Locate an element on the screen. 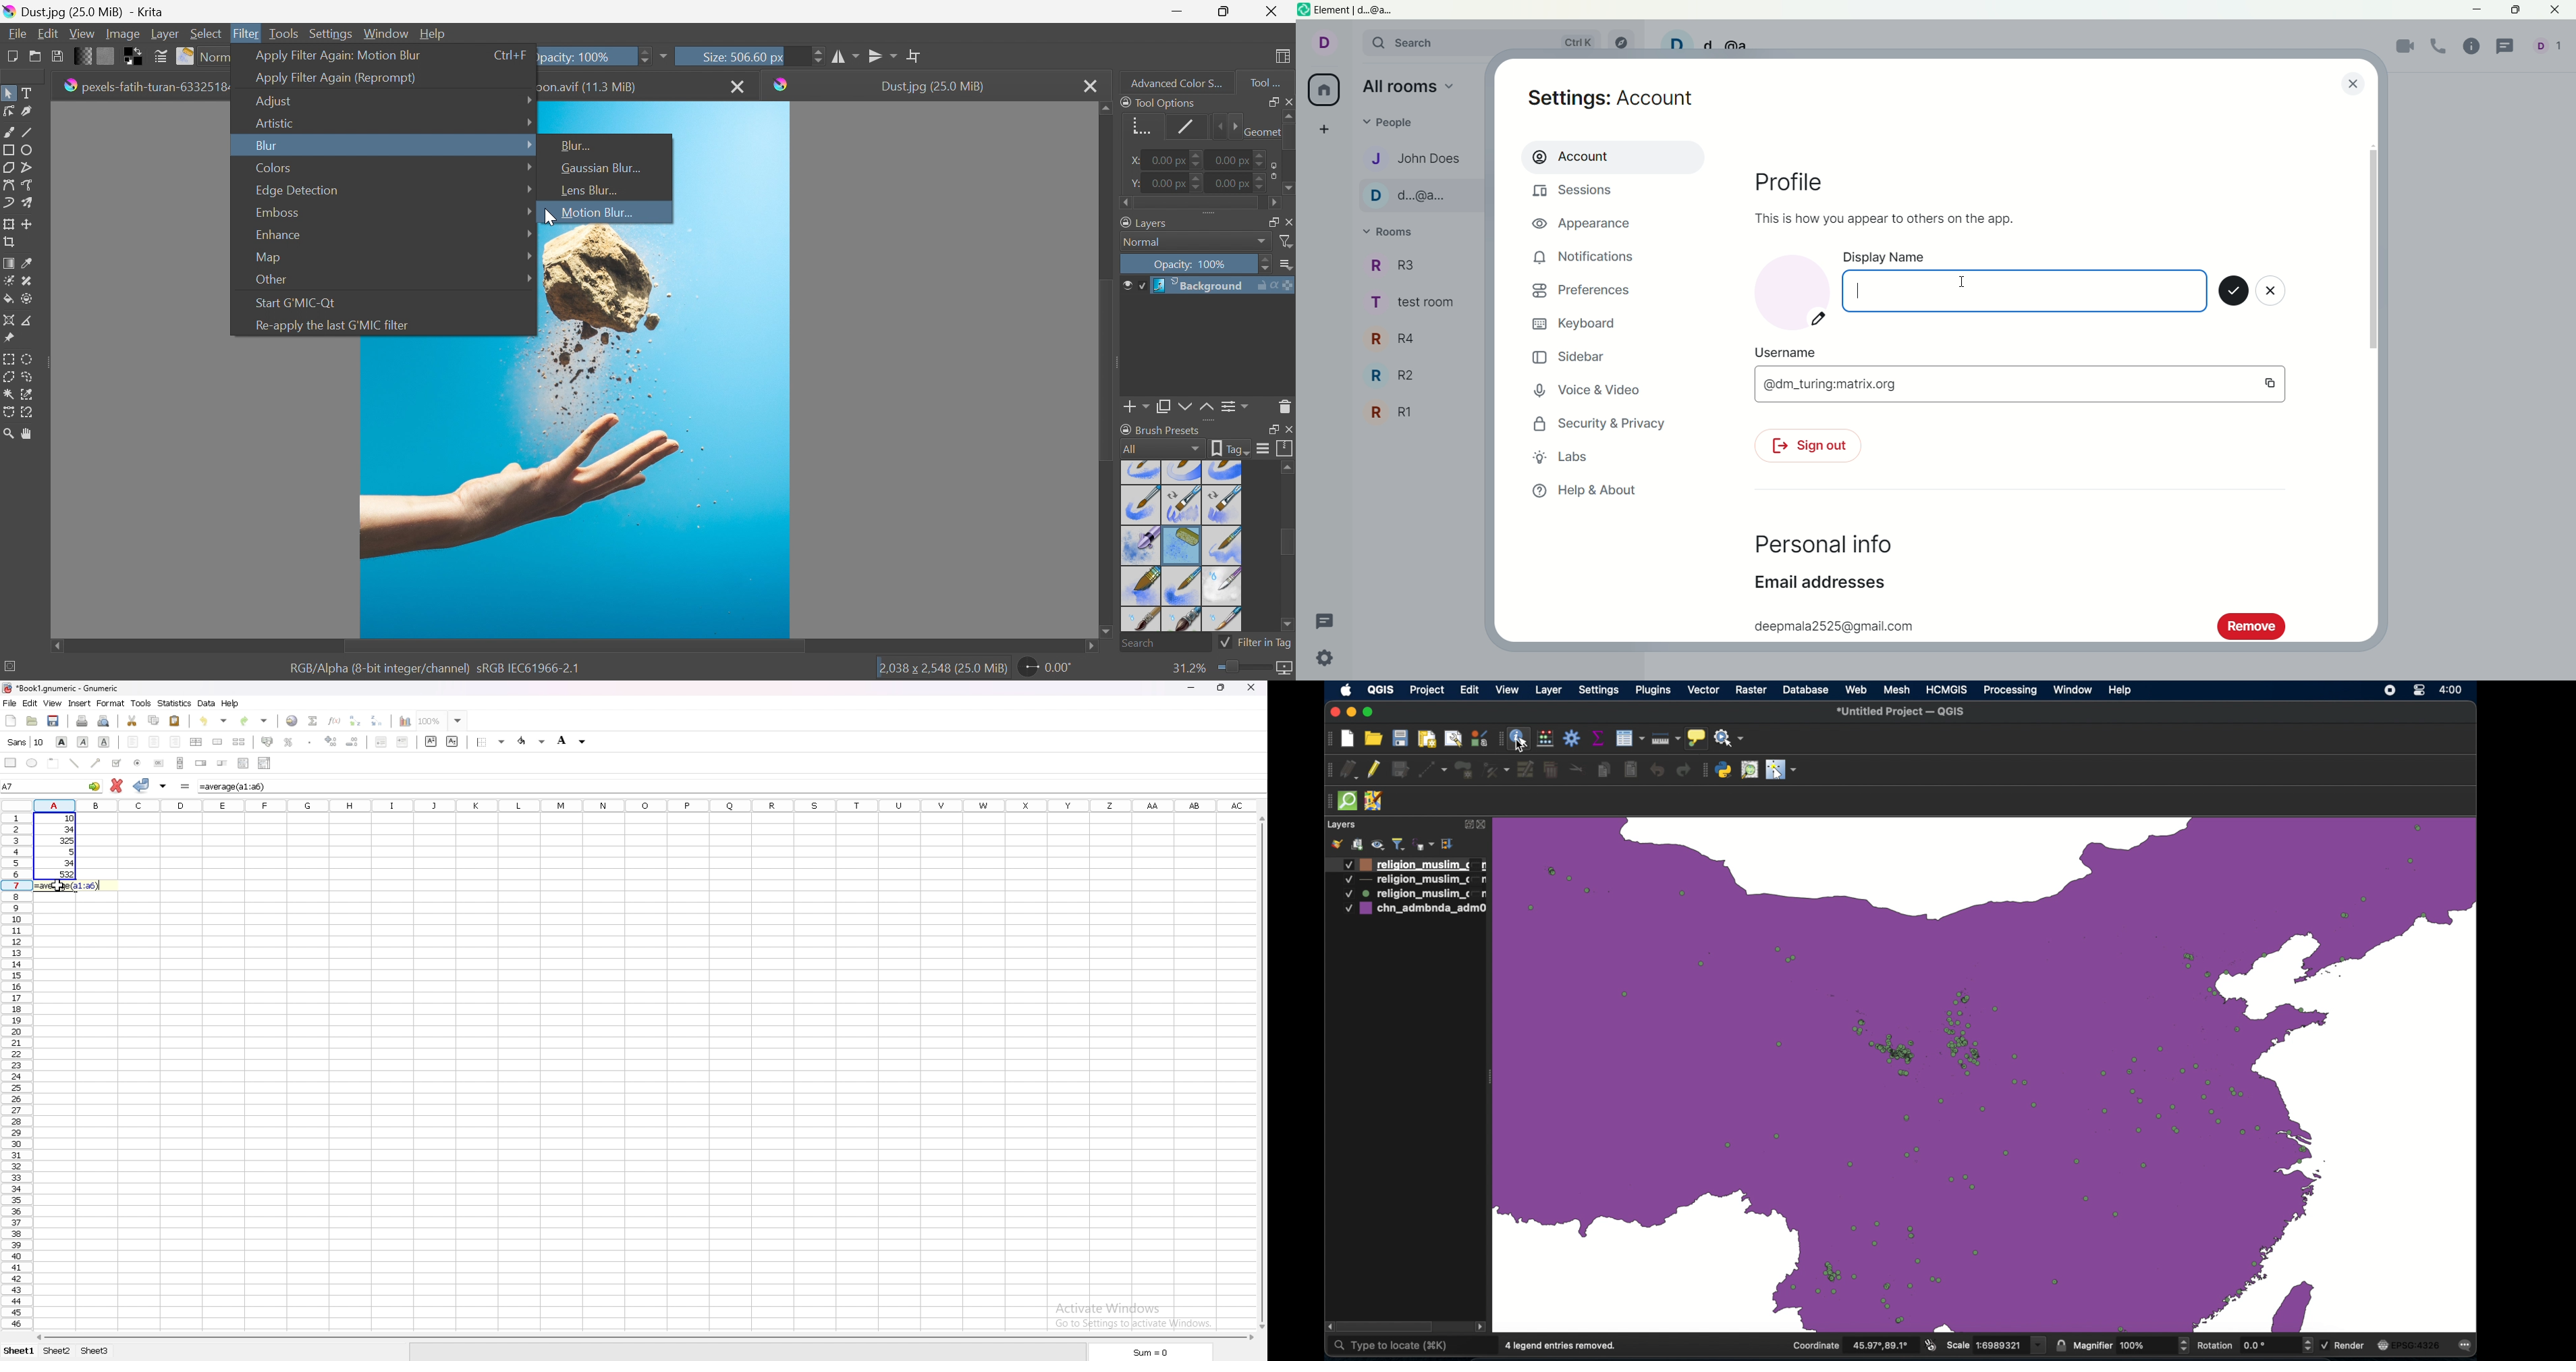  Reference images tool is located at coordinates (8, 337).